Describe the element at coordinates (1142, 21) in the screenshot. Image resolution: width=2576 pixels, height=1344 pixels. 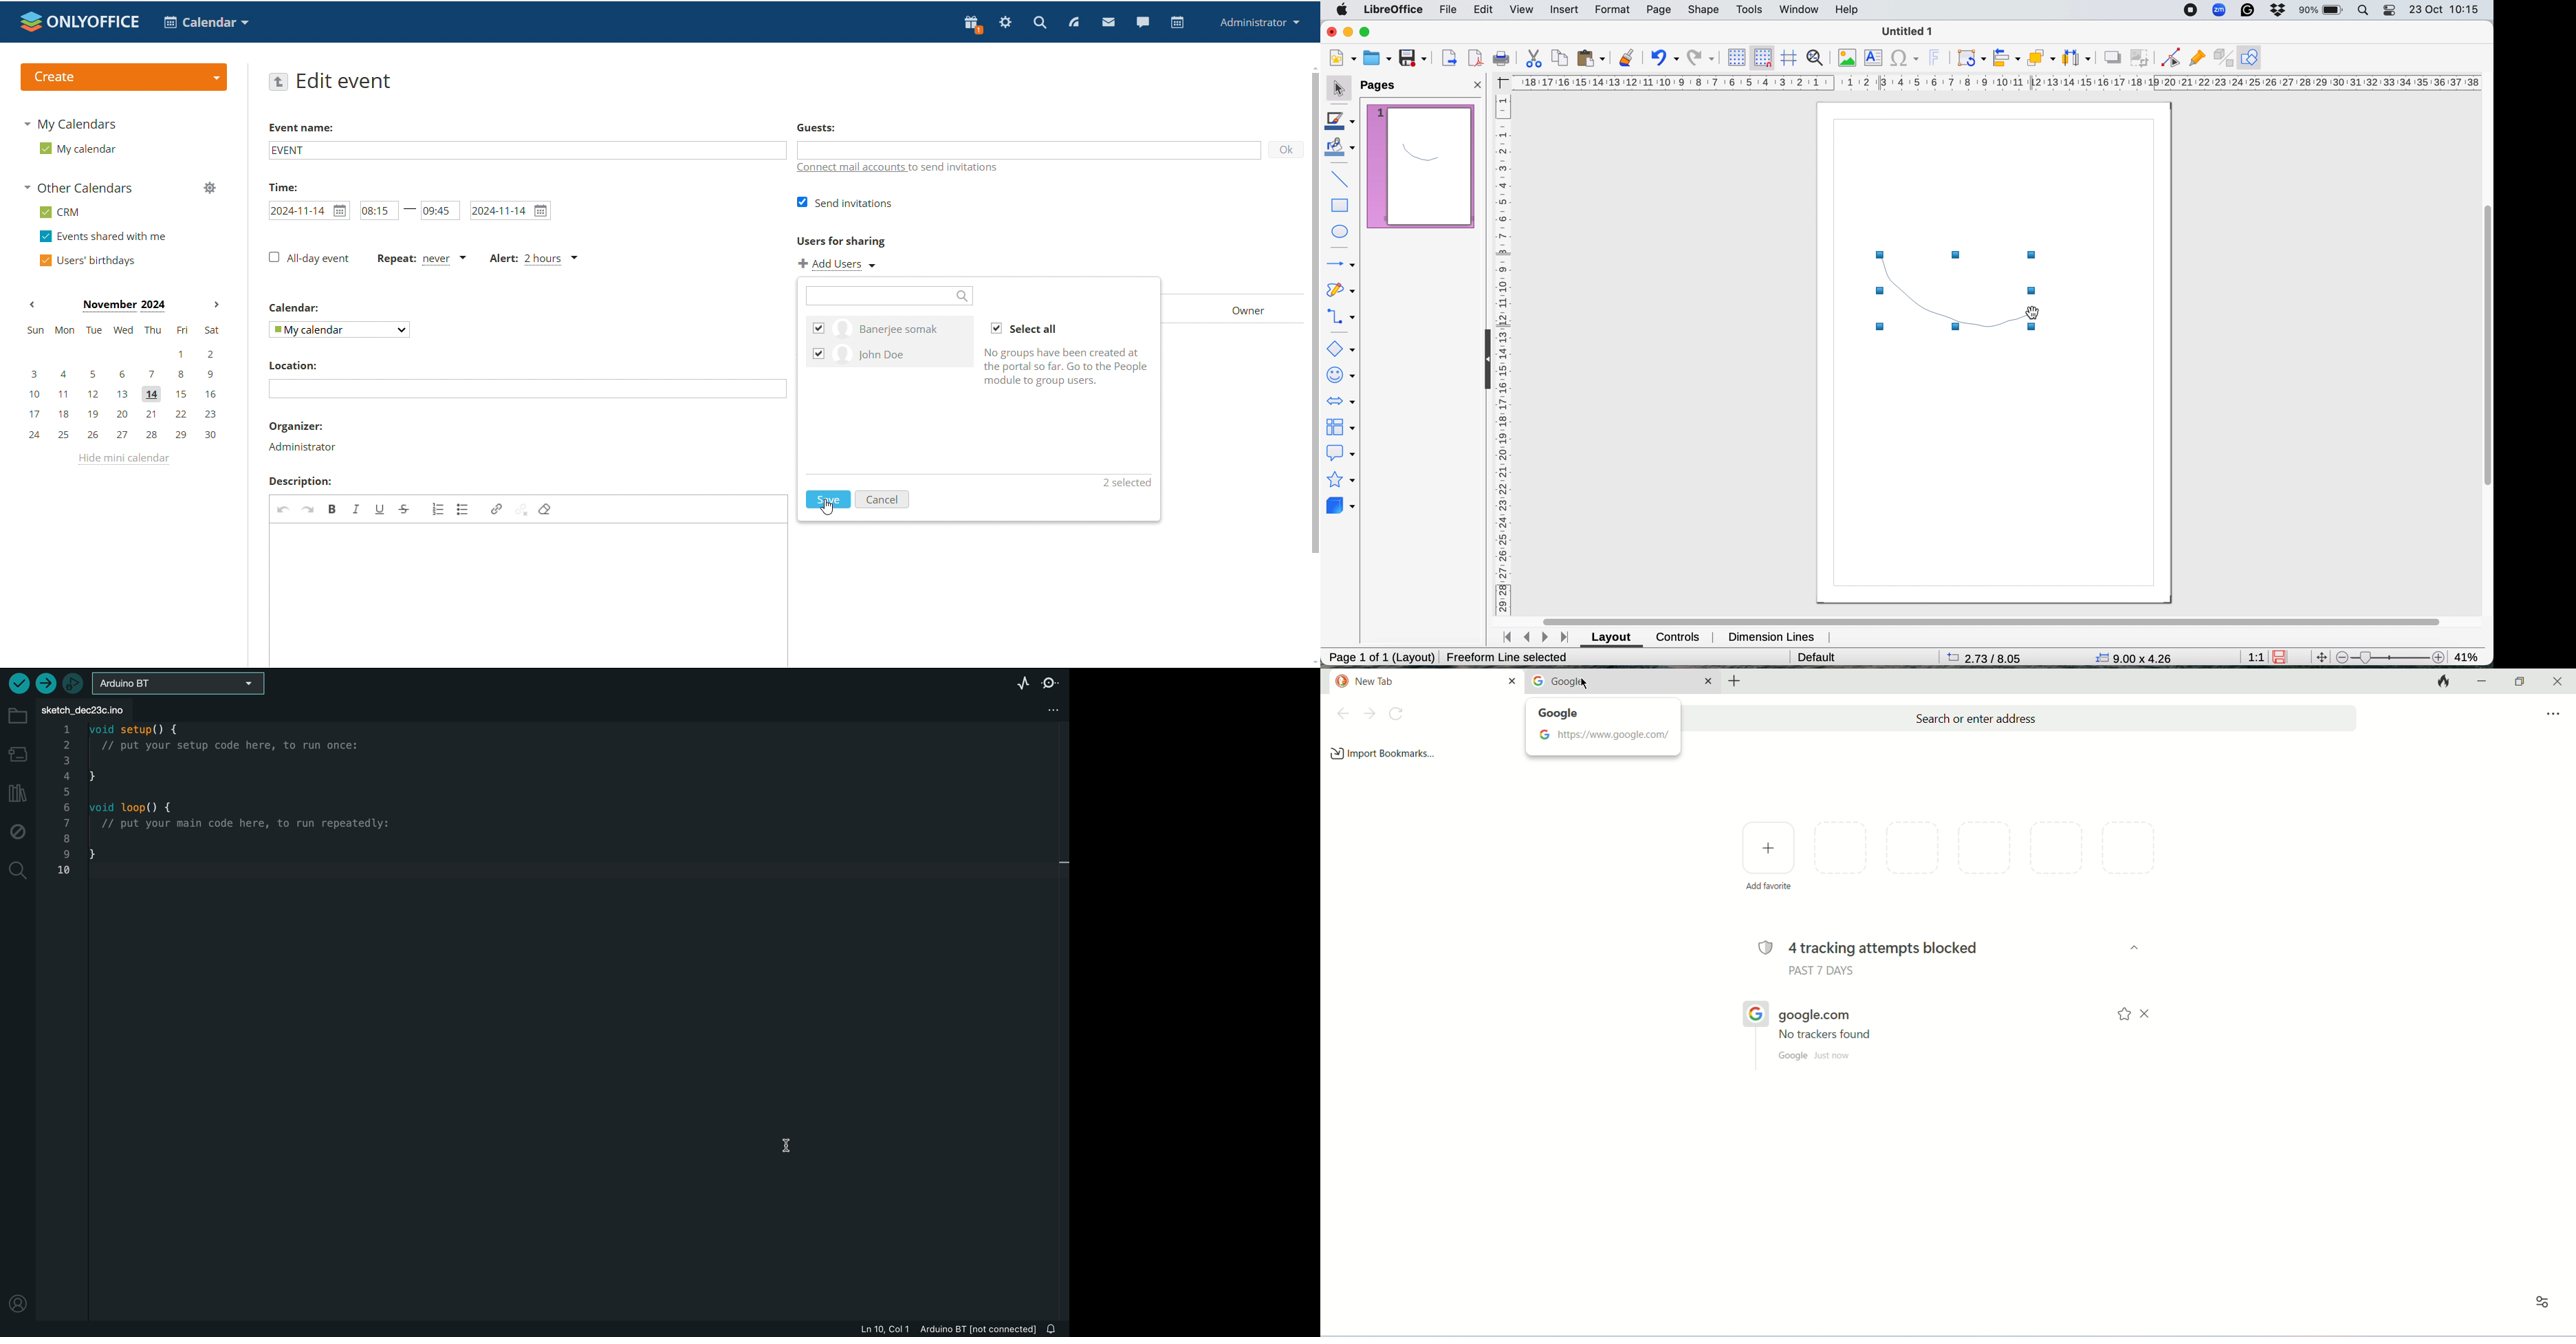
I see `chat` at that location.